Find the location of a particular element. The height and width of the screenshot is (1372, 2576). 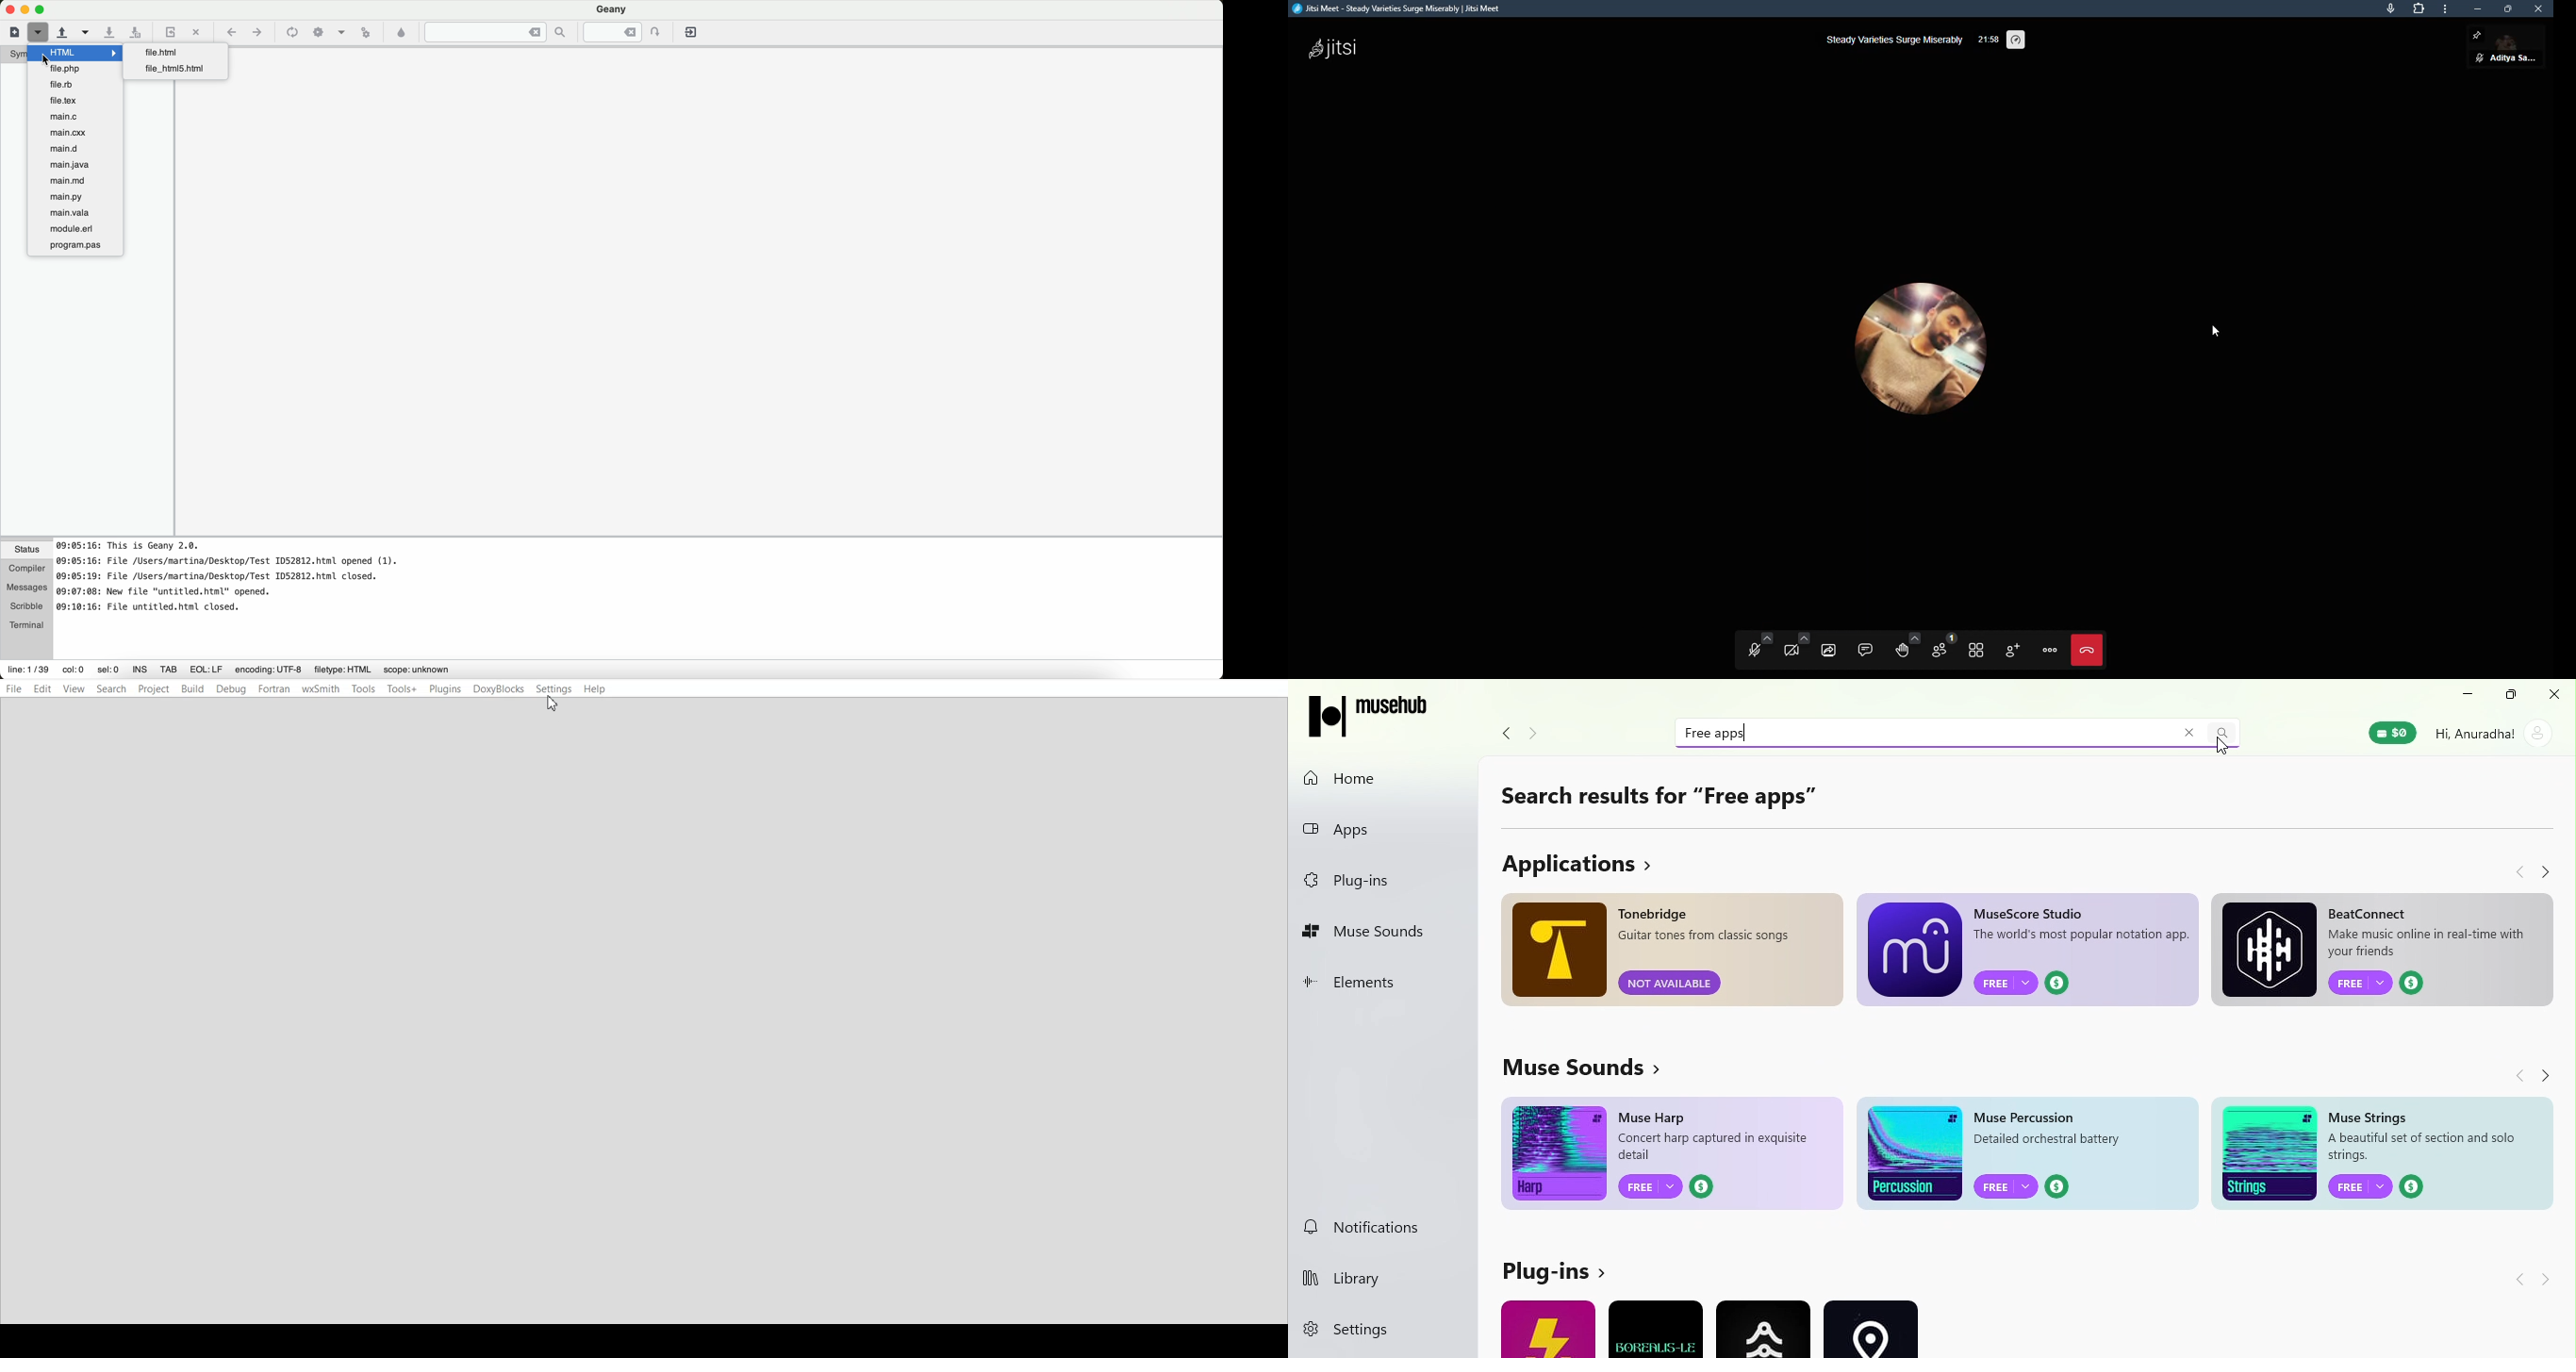

Build is located at coordinates (191, 689).